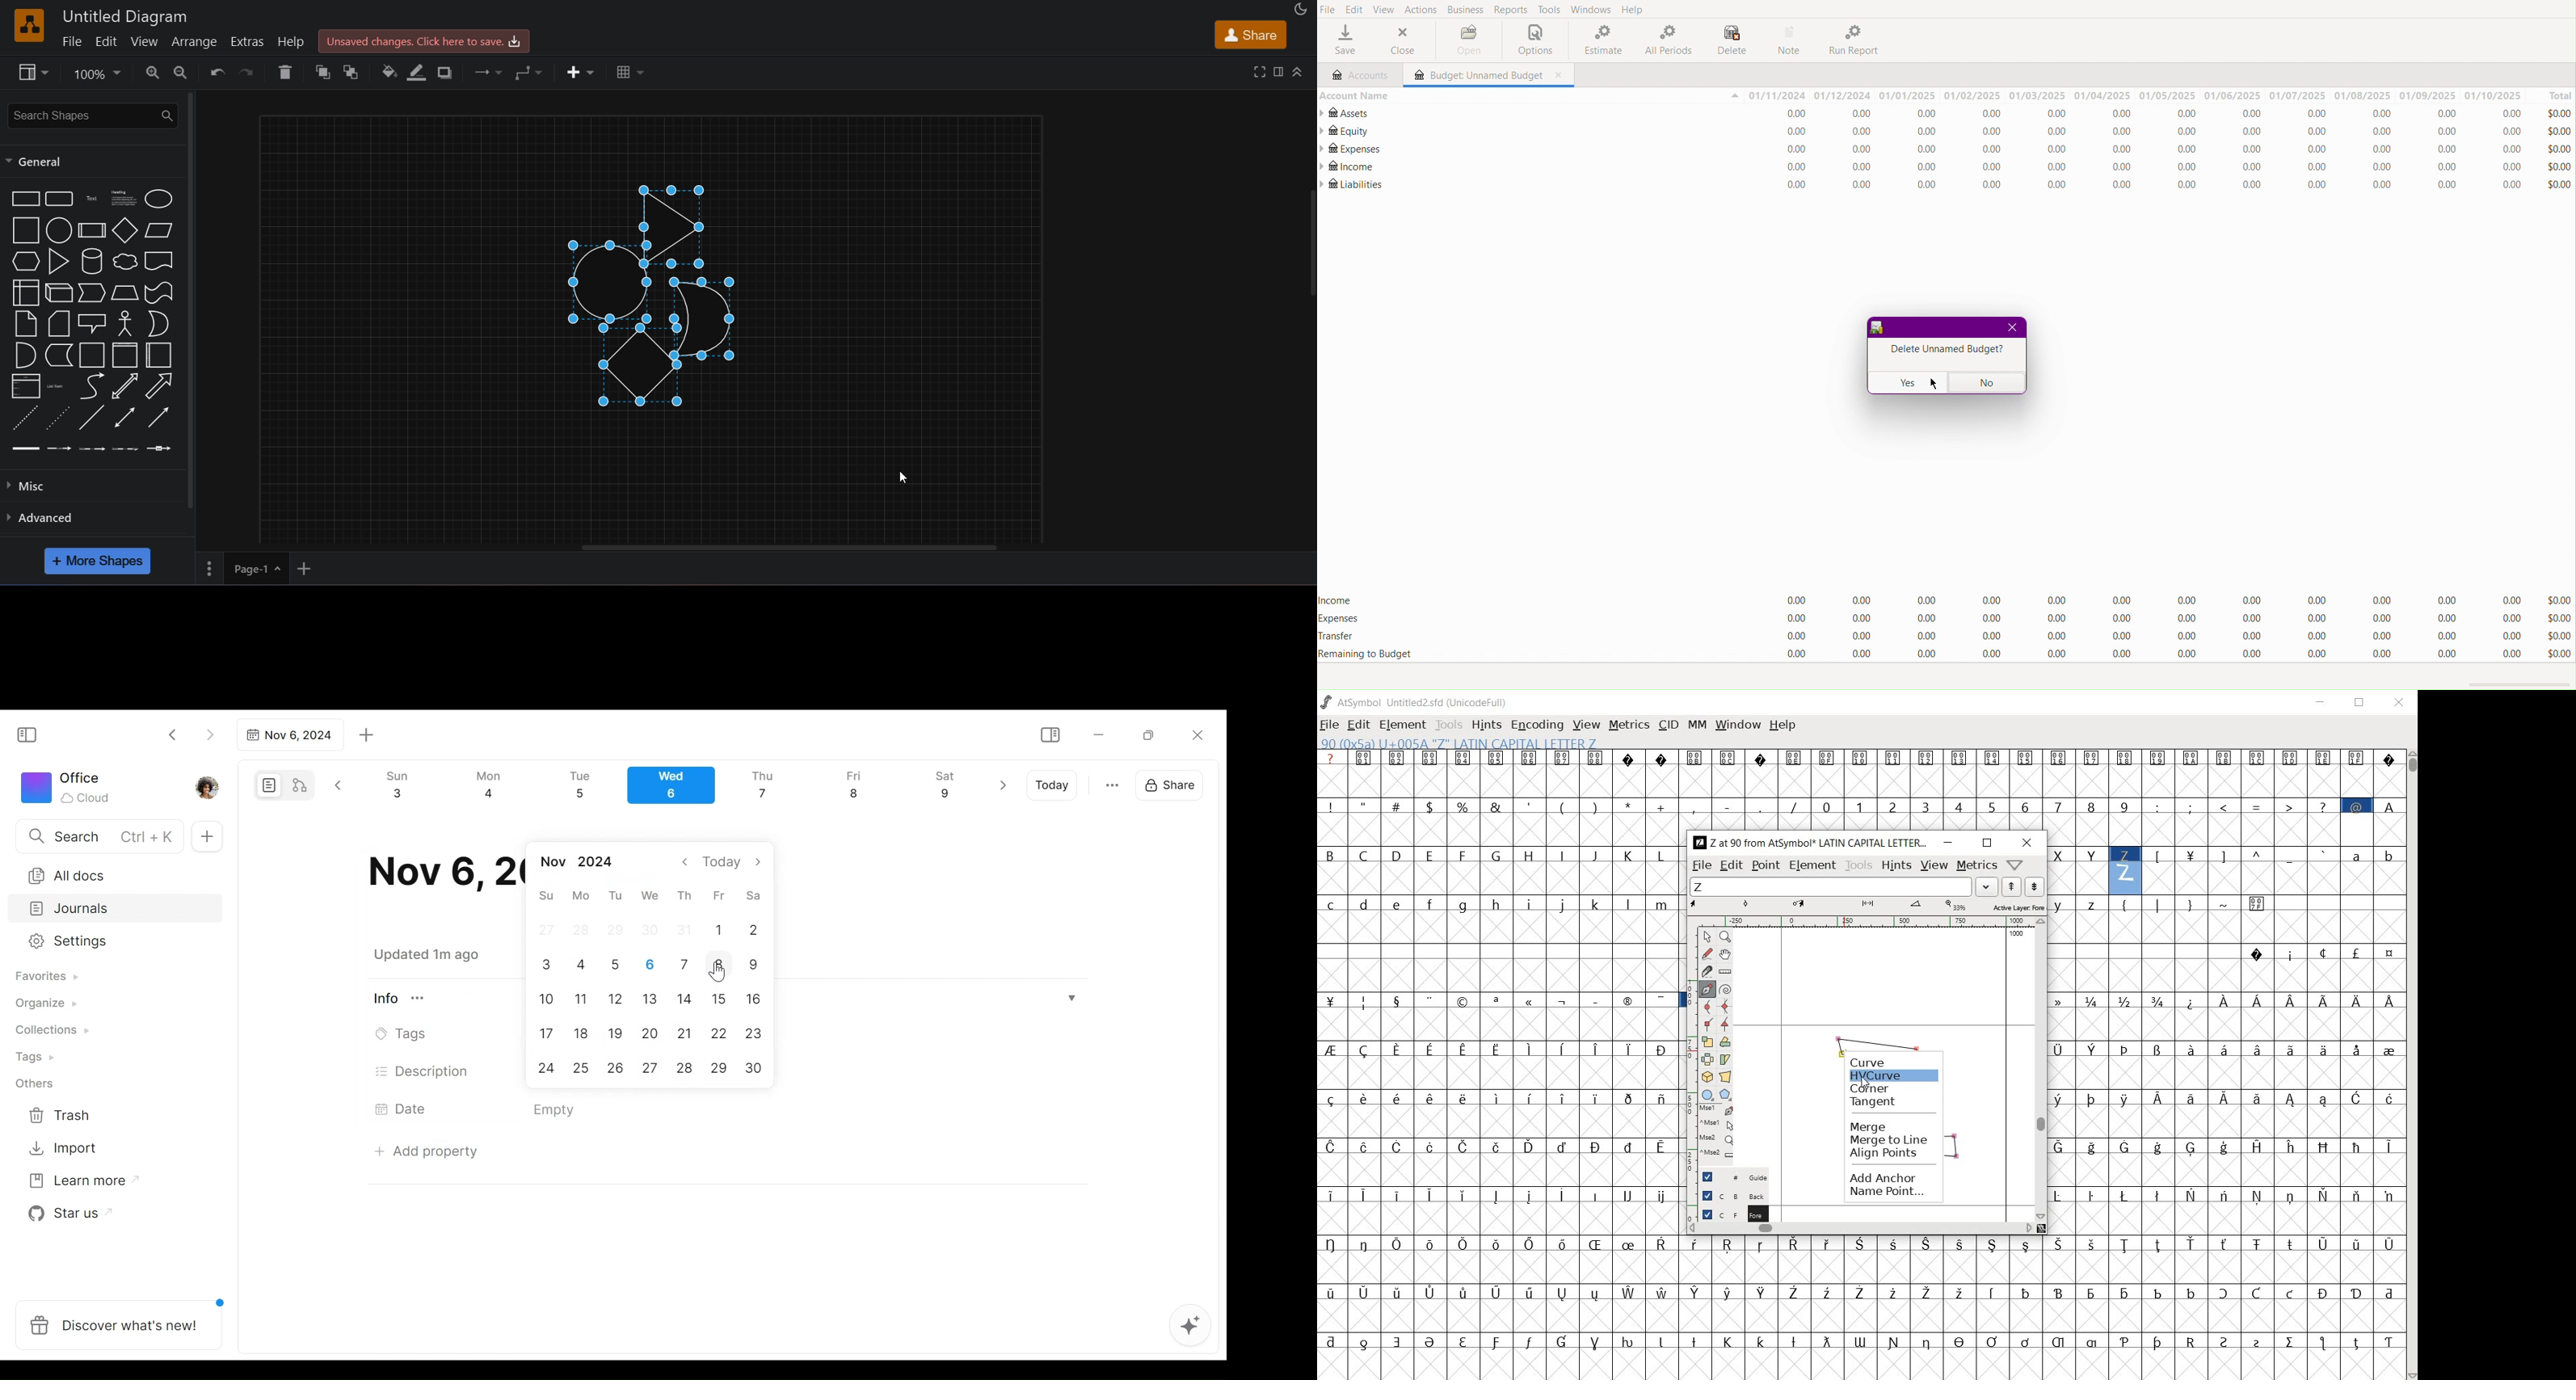  Describe the element at coordinates (1345, 131) in the screenshot. I see `Equity` at that location.